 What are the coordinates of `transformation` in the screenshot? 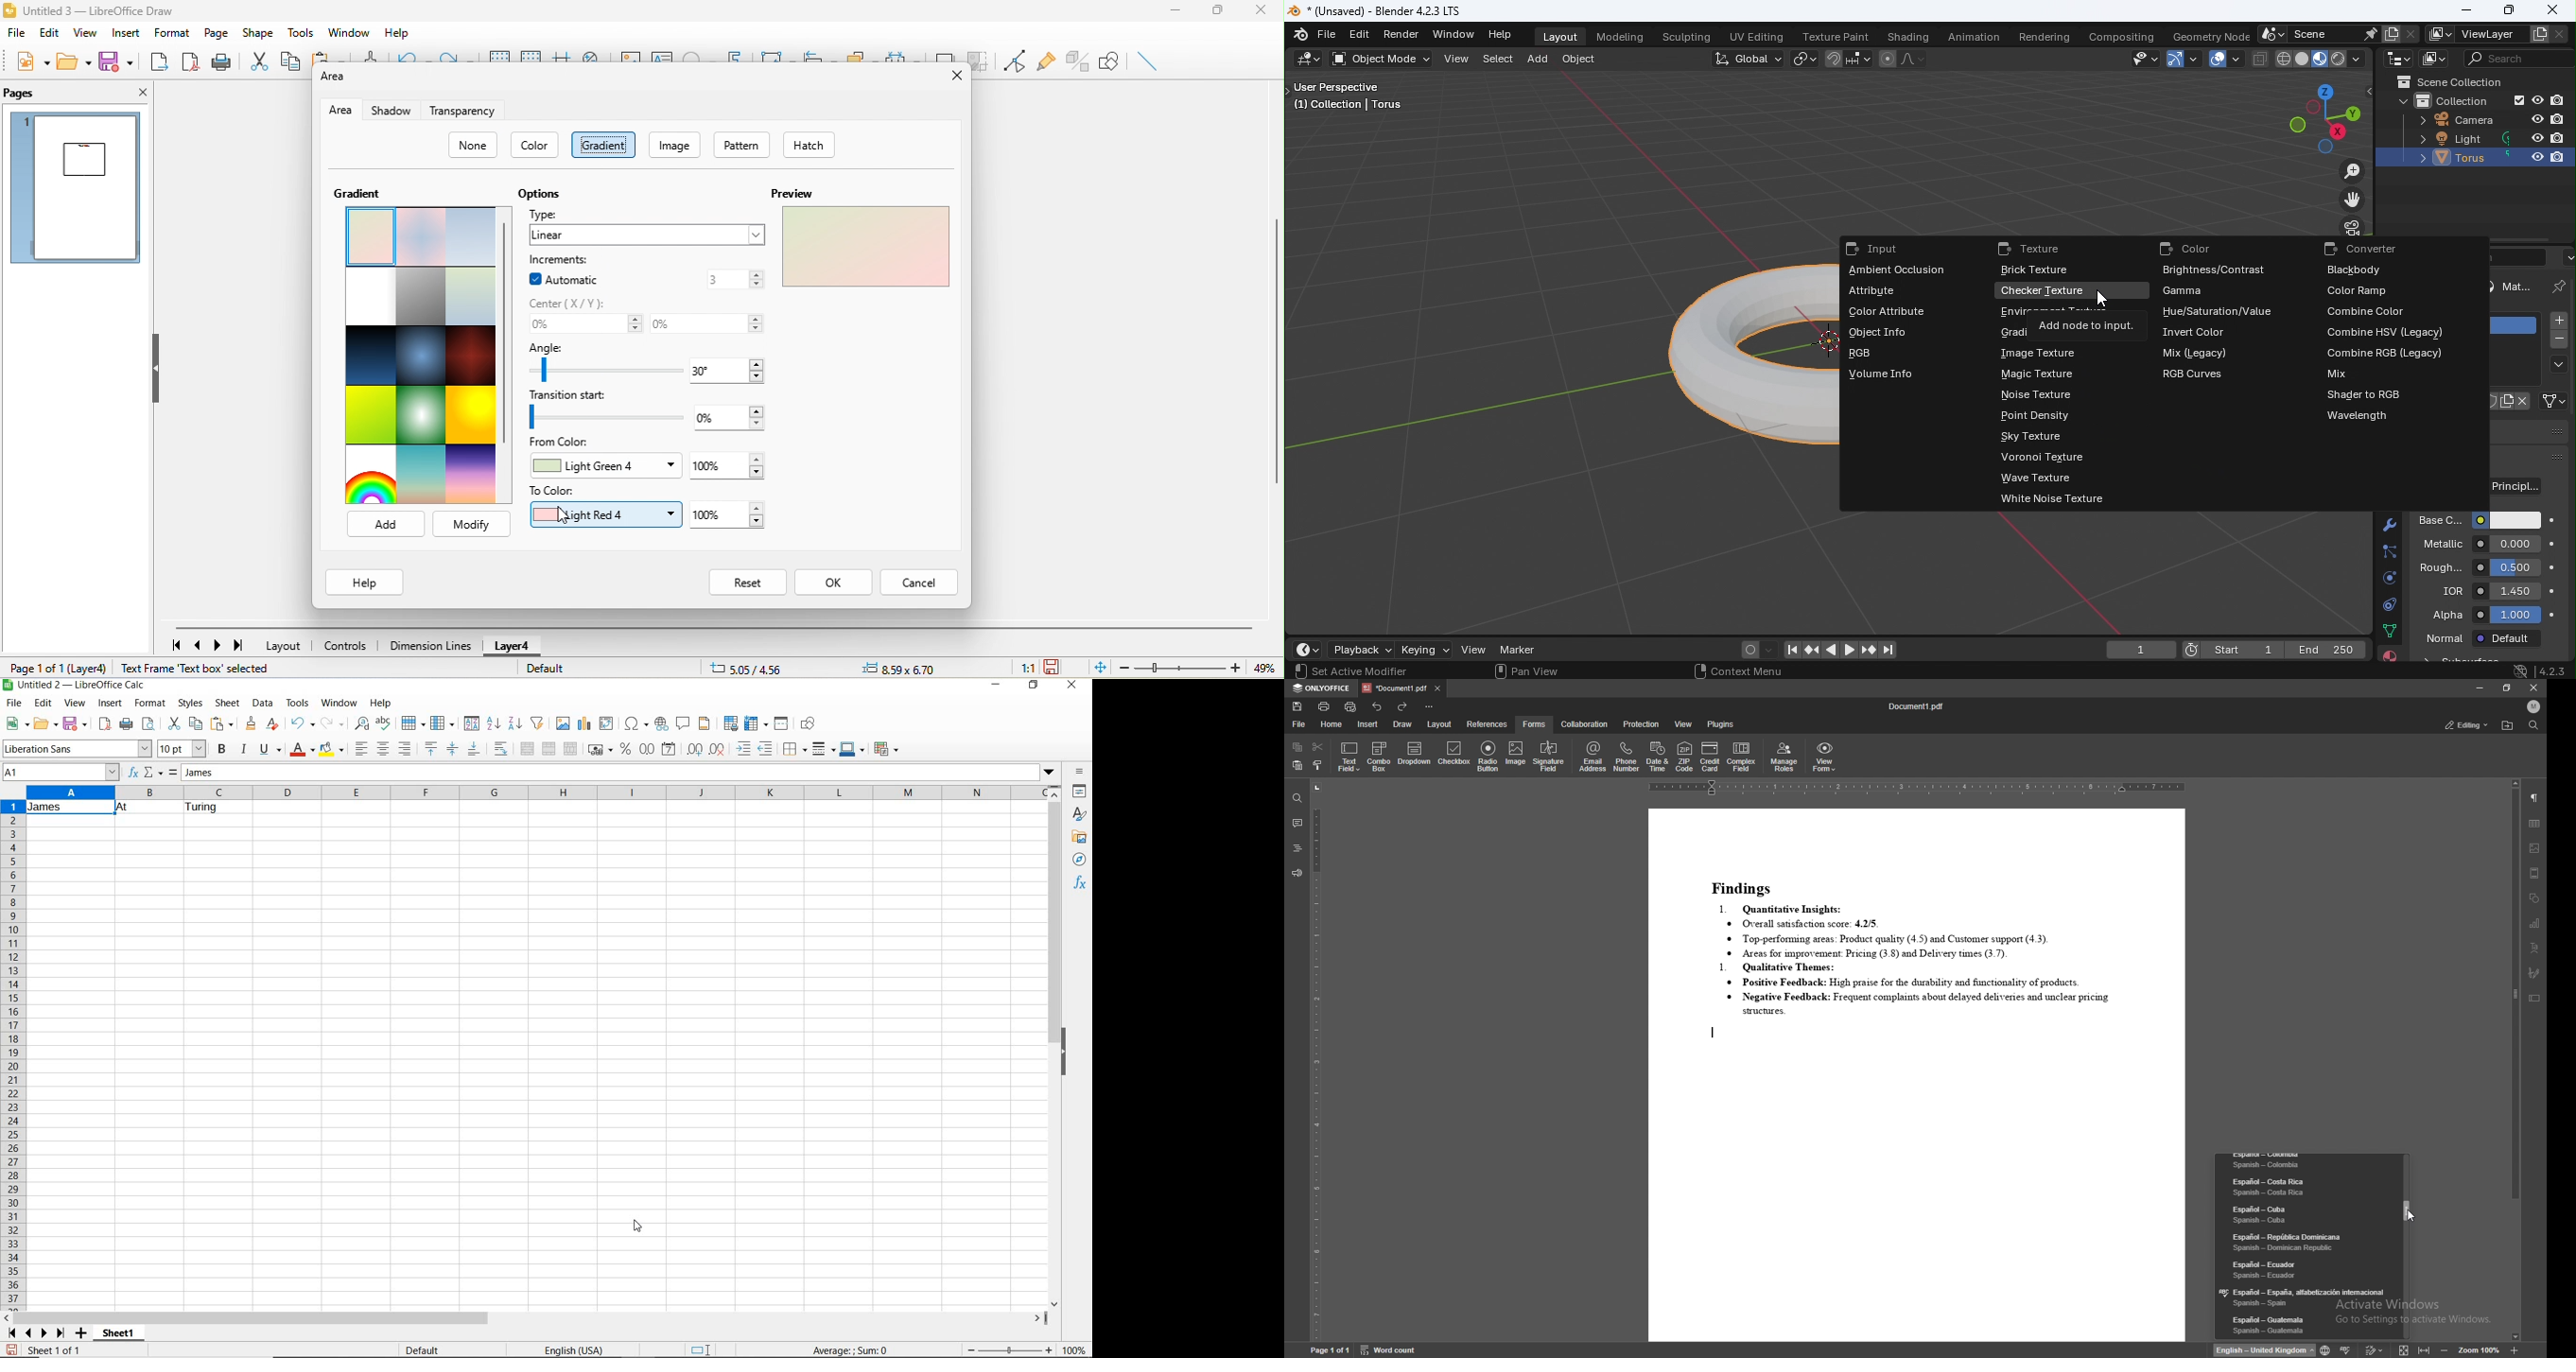 It's located at (772, 53).